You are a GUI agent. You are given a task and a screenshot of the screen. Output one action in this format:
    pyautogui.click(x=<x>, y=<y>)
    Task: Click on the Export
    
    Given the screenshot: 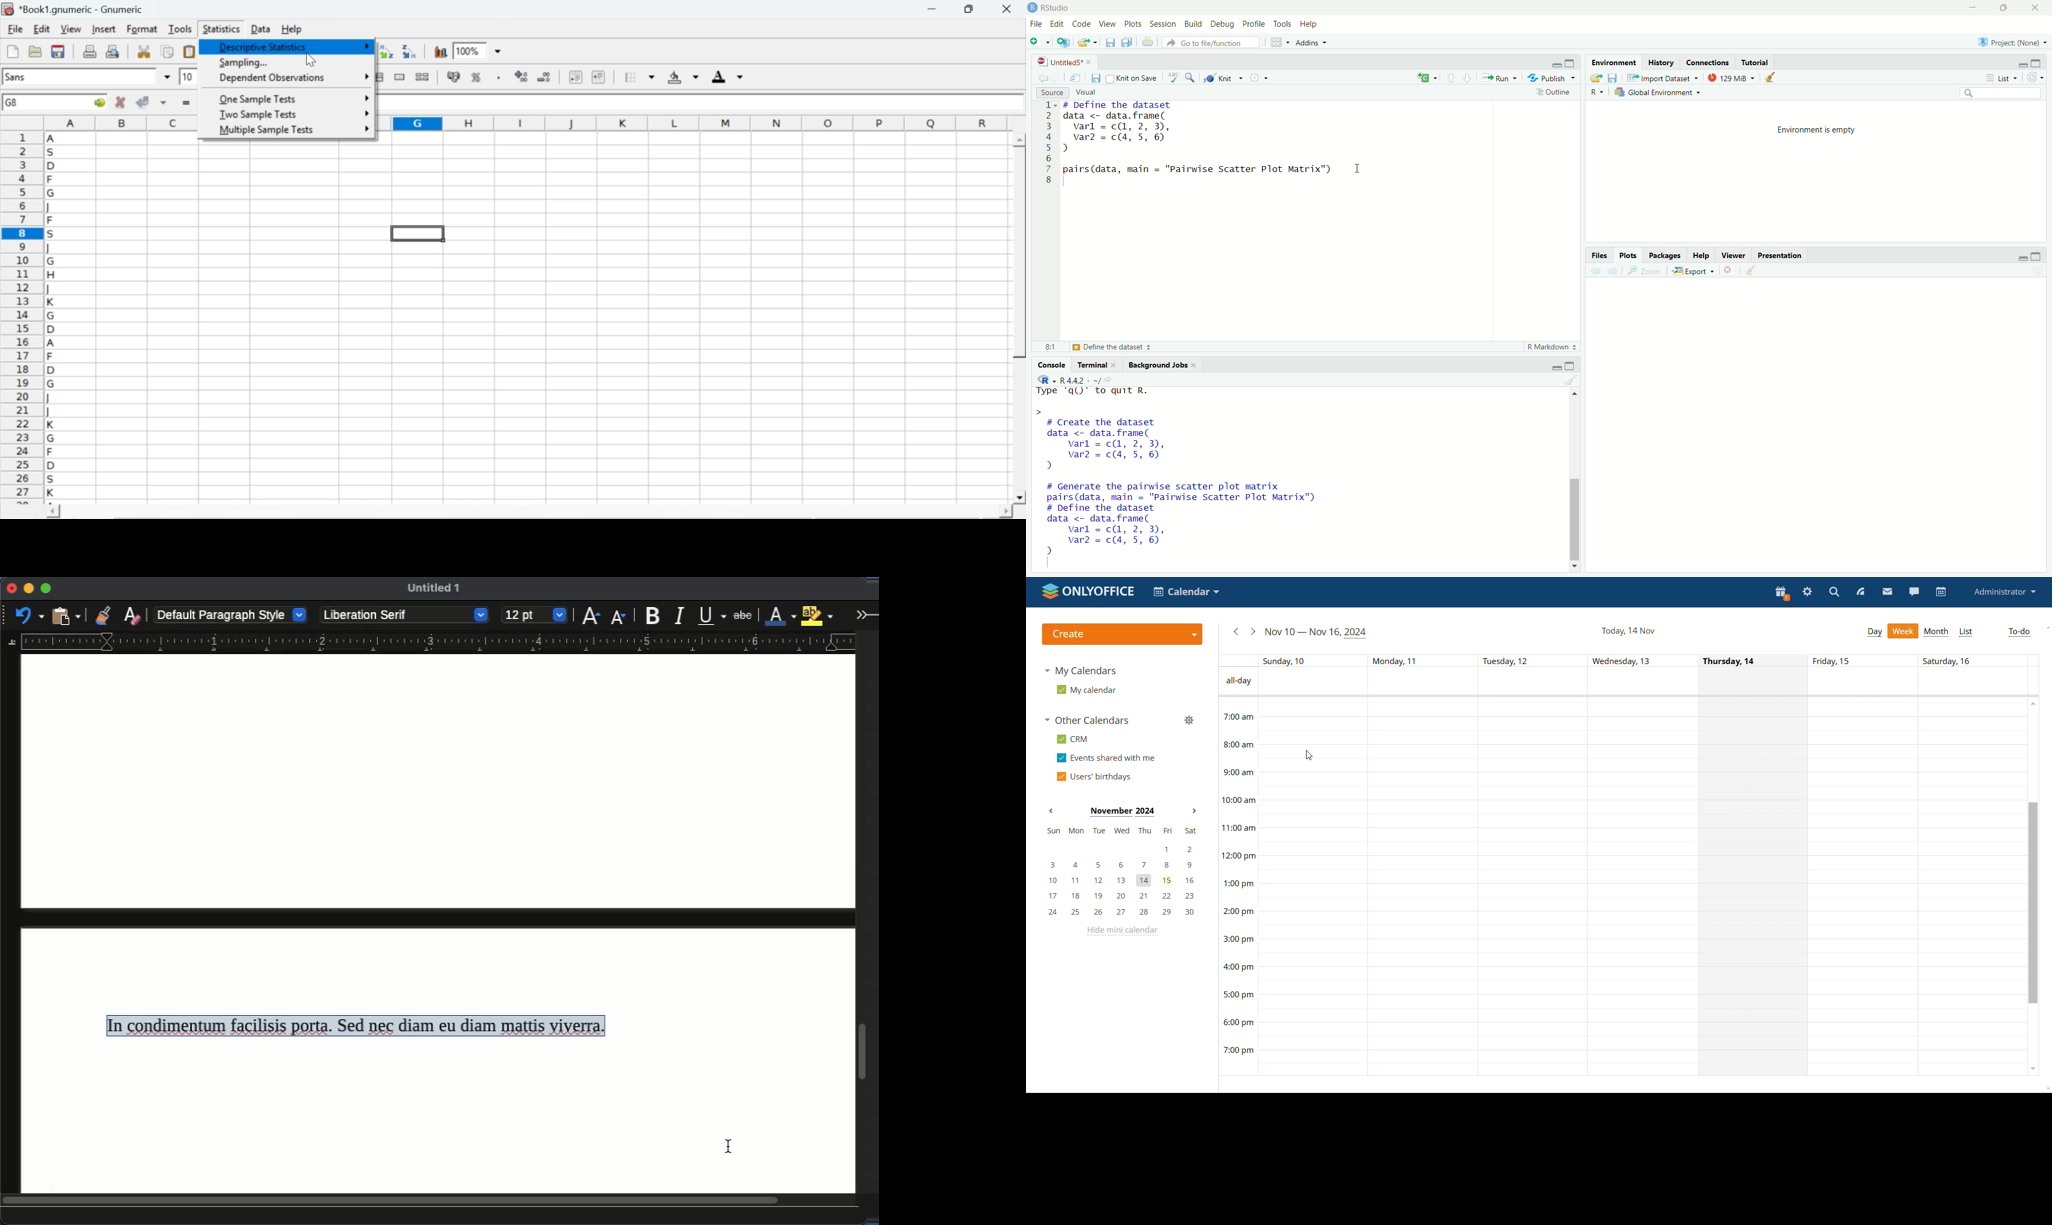 What is the action you would take?
    pyautogui.click(x=1692, y=271)
    